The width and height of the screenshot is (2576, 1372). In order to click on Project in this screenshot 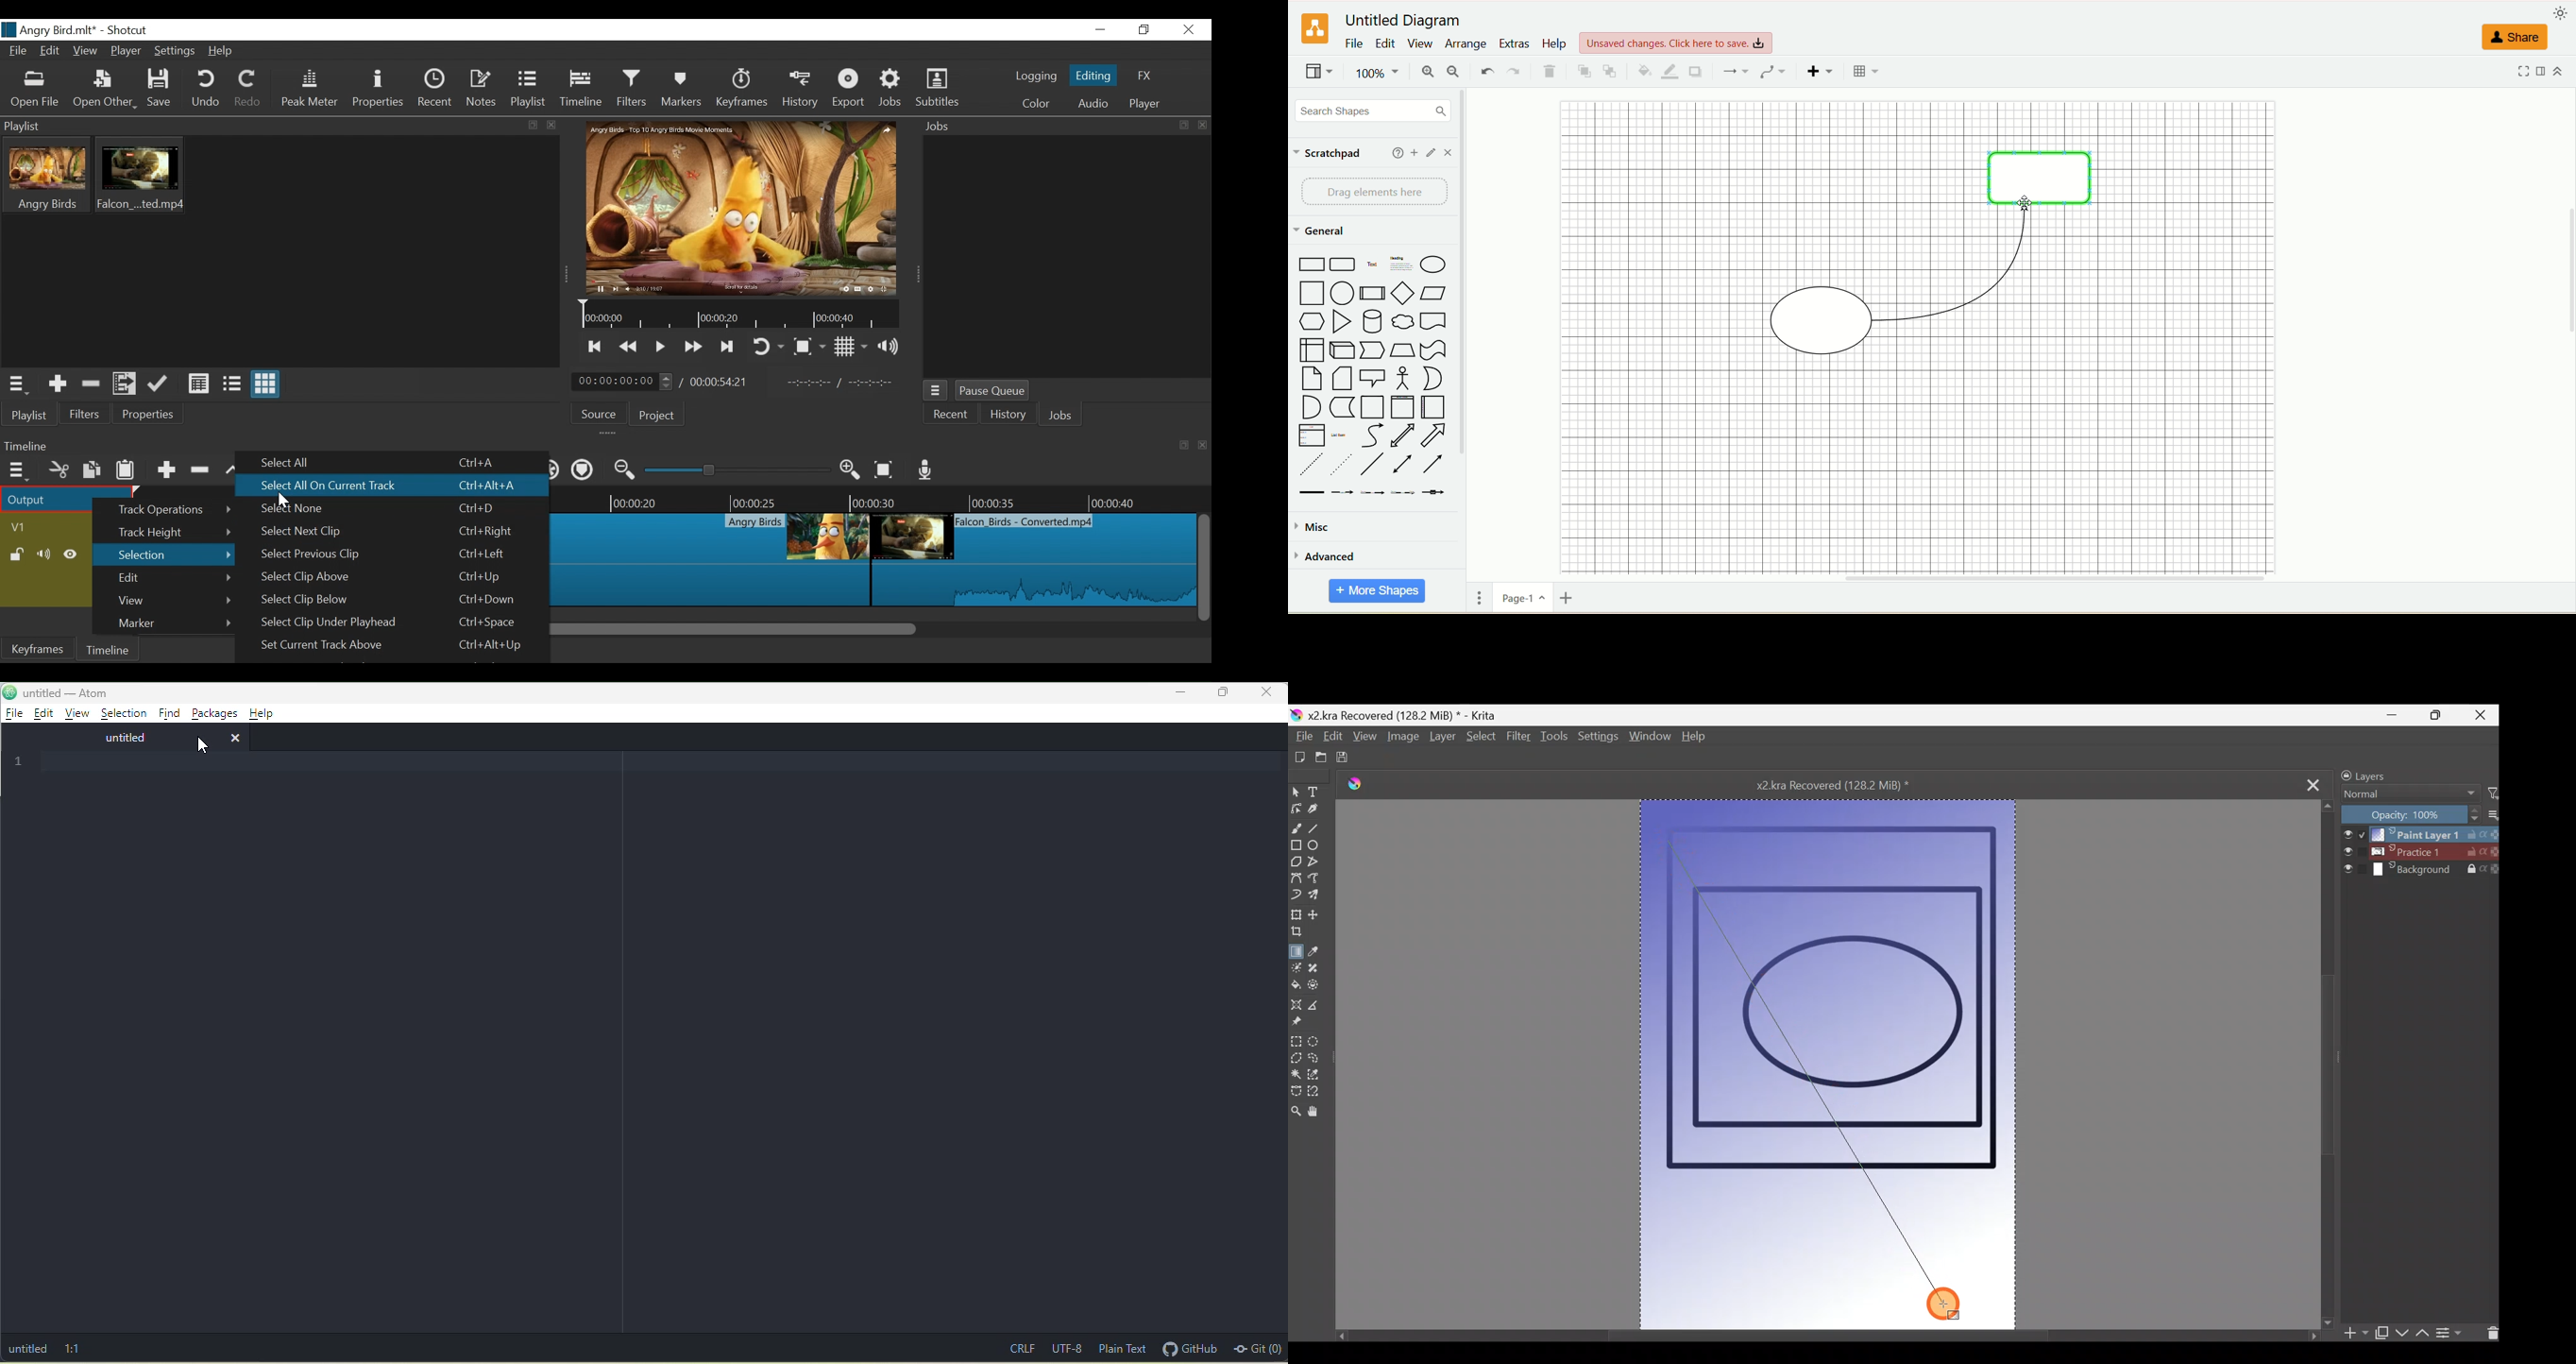, I will do `click(656, 417)`.